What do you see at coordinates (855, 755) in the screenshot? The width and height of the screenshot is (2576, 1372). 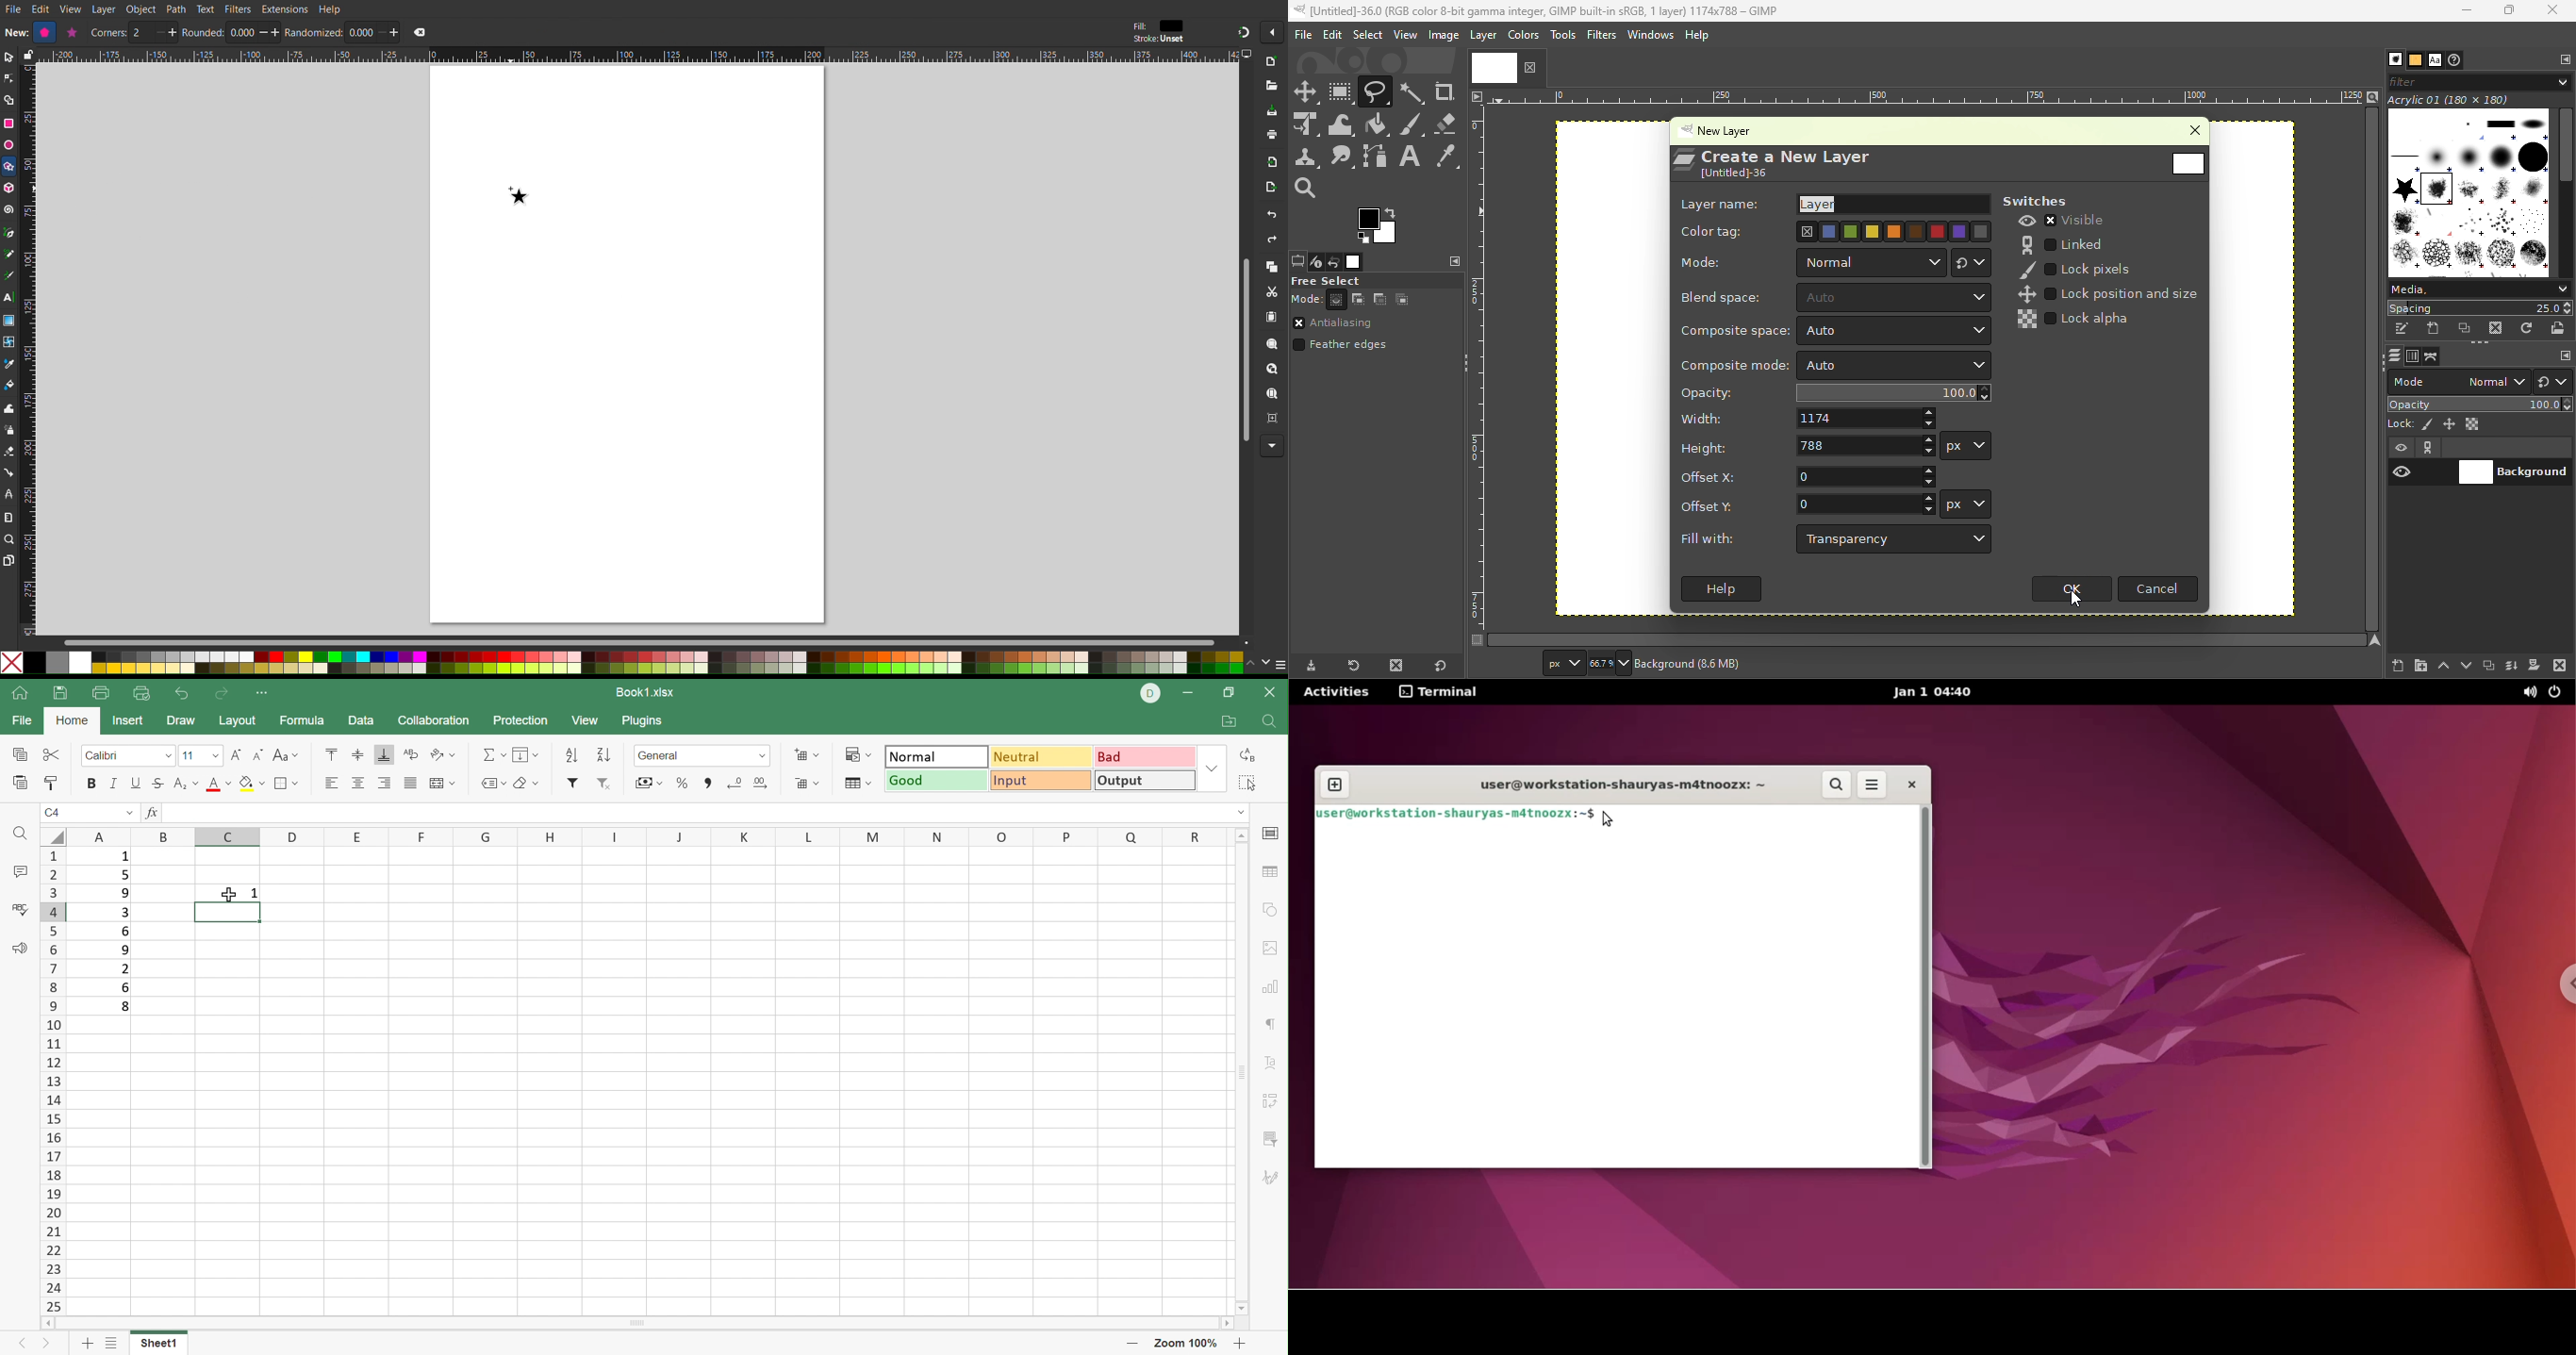 I see `Conditional formatting` at bounding box center [855, 755].